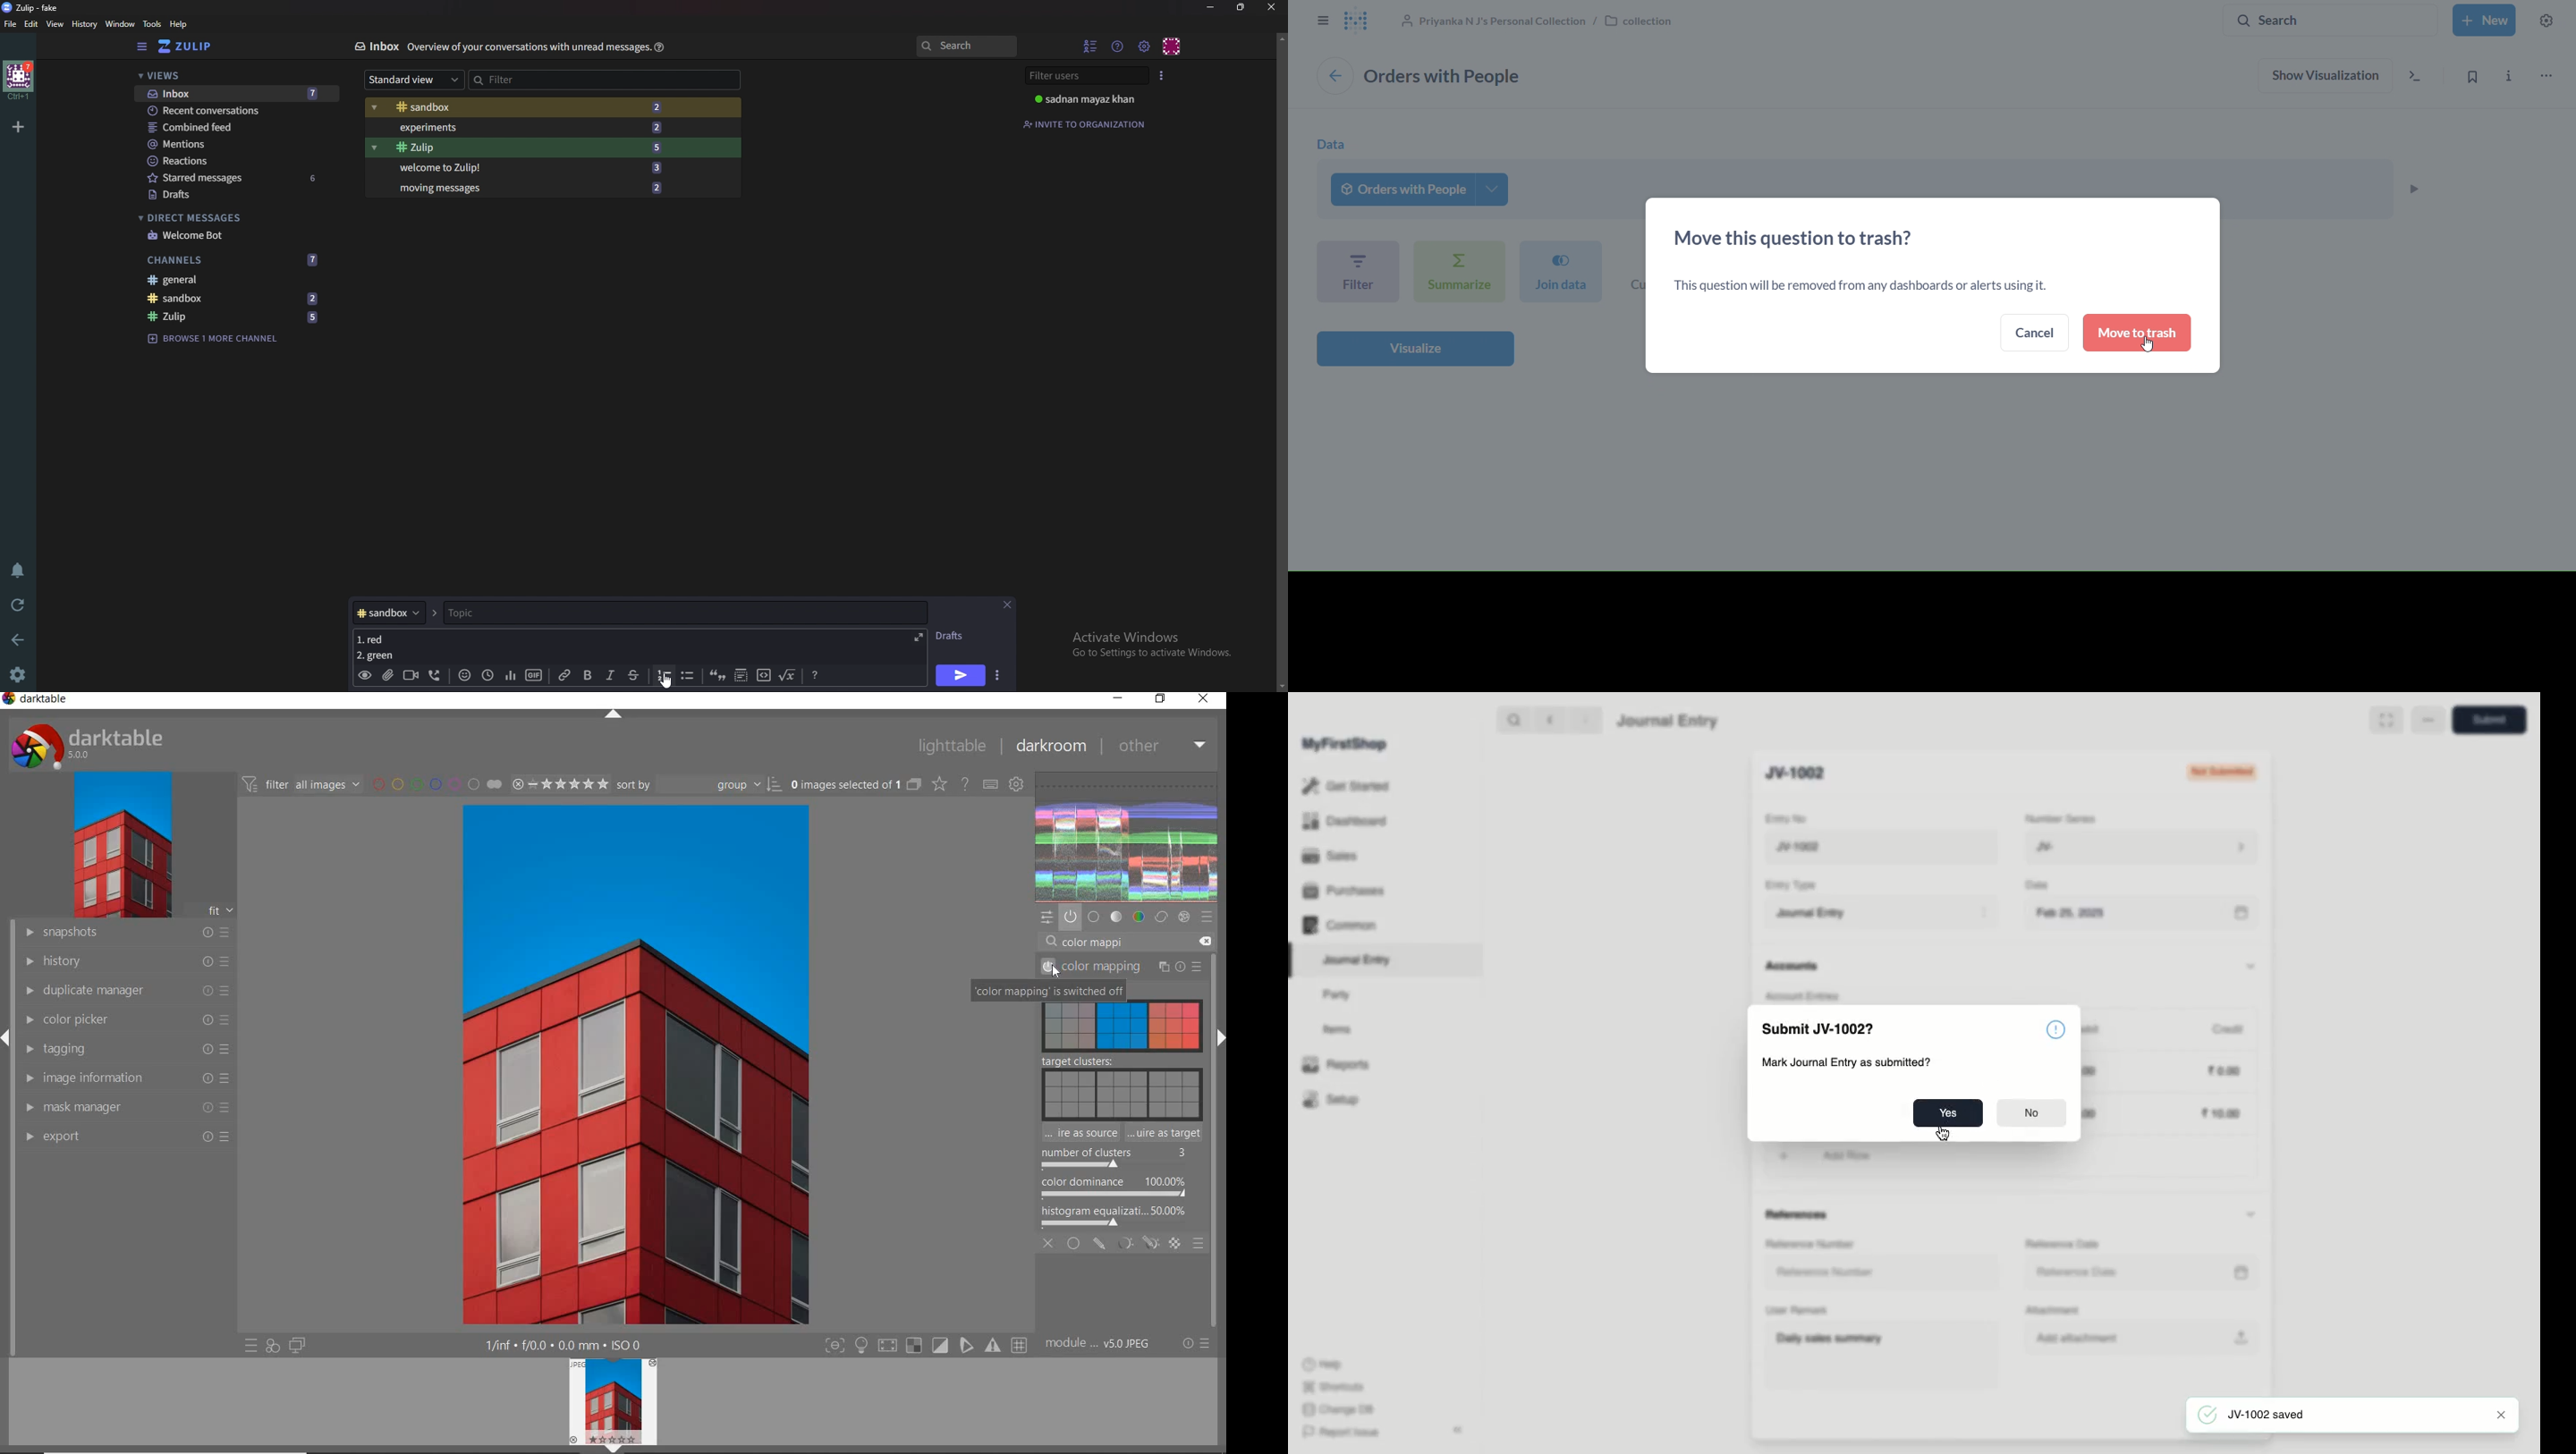 This screenshot has height=1456, width=2576. What do you see at coordinates (530, 127) in the screenshot?
I see `Experiments` at bounding box center [530, 127].